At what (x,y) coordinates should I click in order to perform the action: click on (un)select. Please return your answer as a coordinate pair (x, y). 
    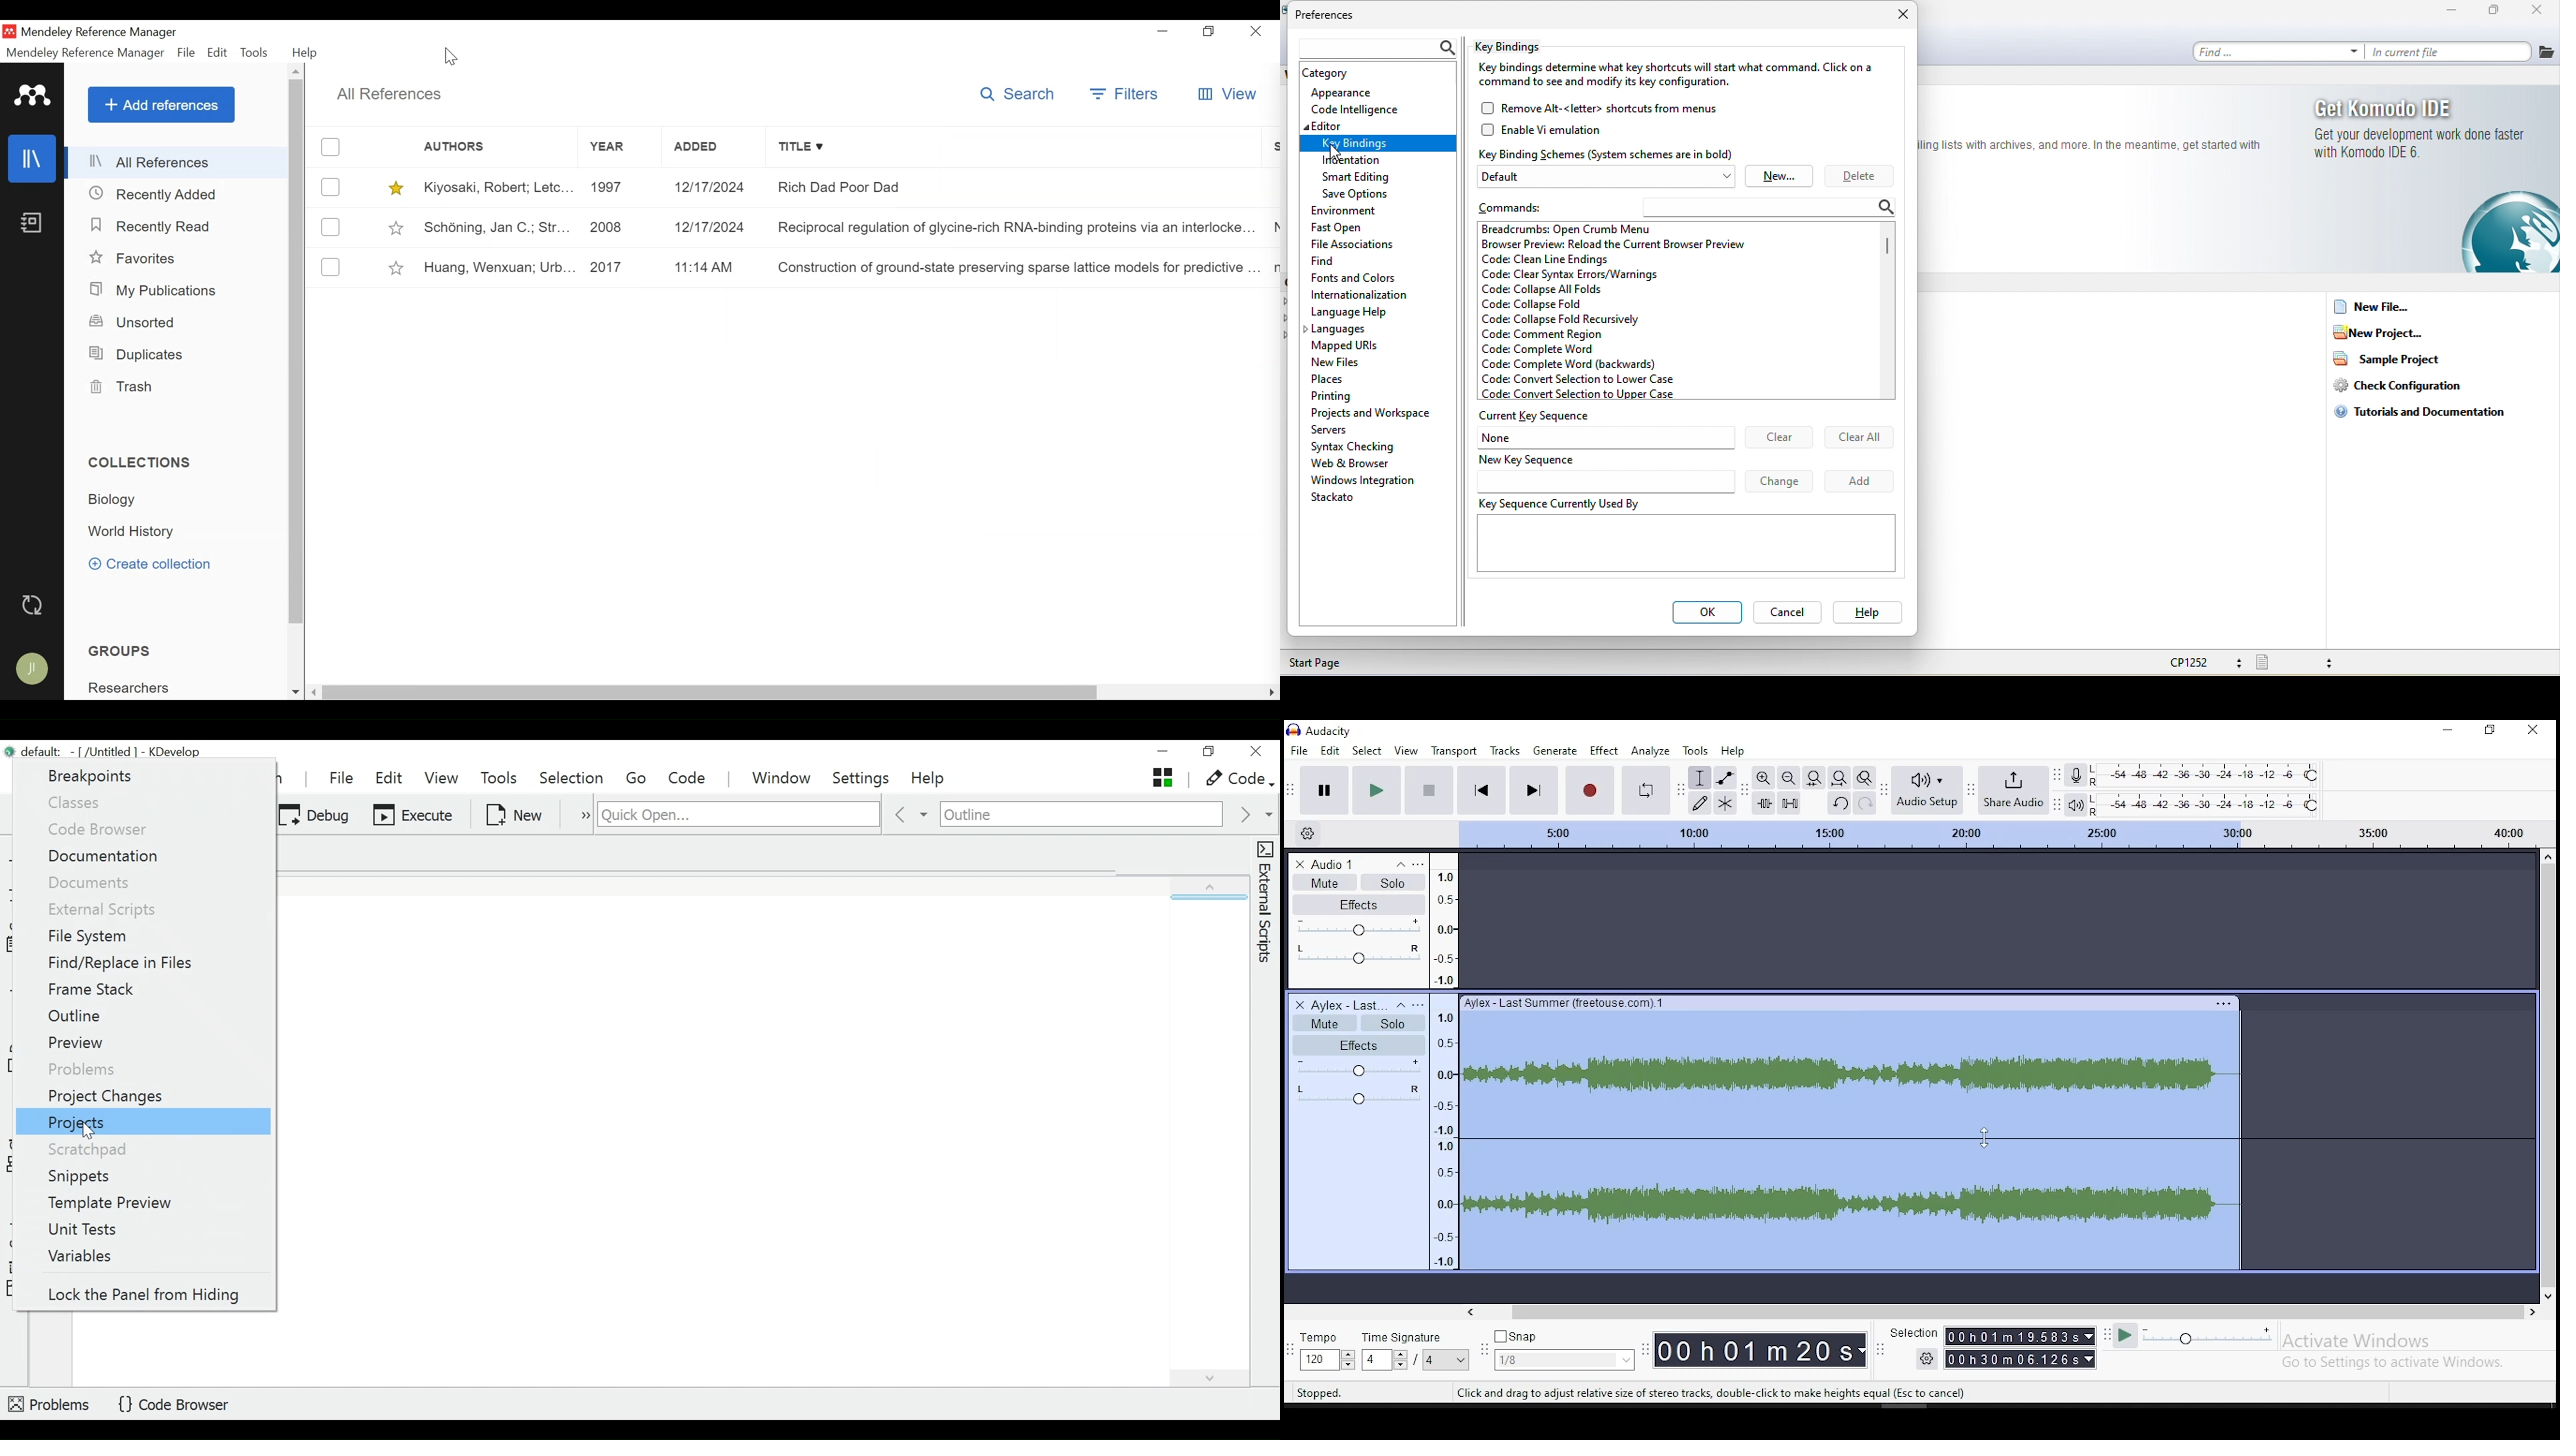
    Looking at the image, I should click on (330, 266).